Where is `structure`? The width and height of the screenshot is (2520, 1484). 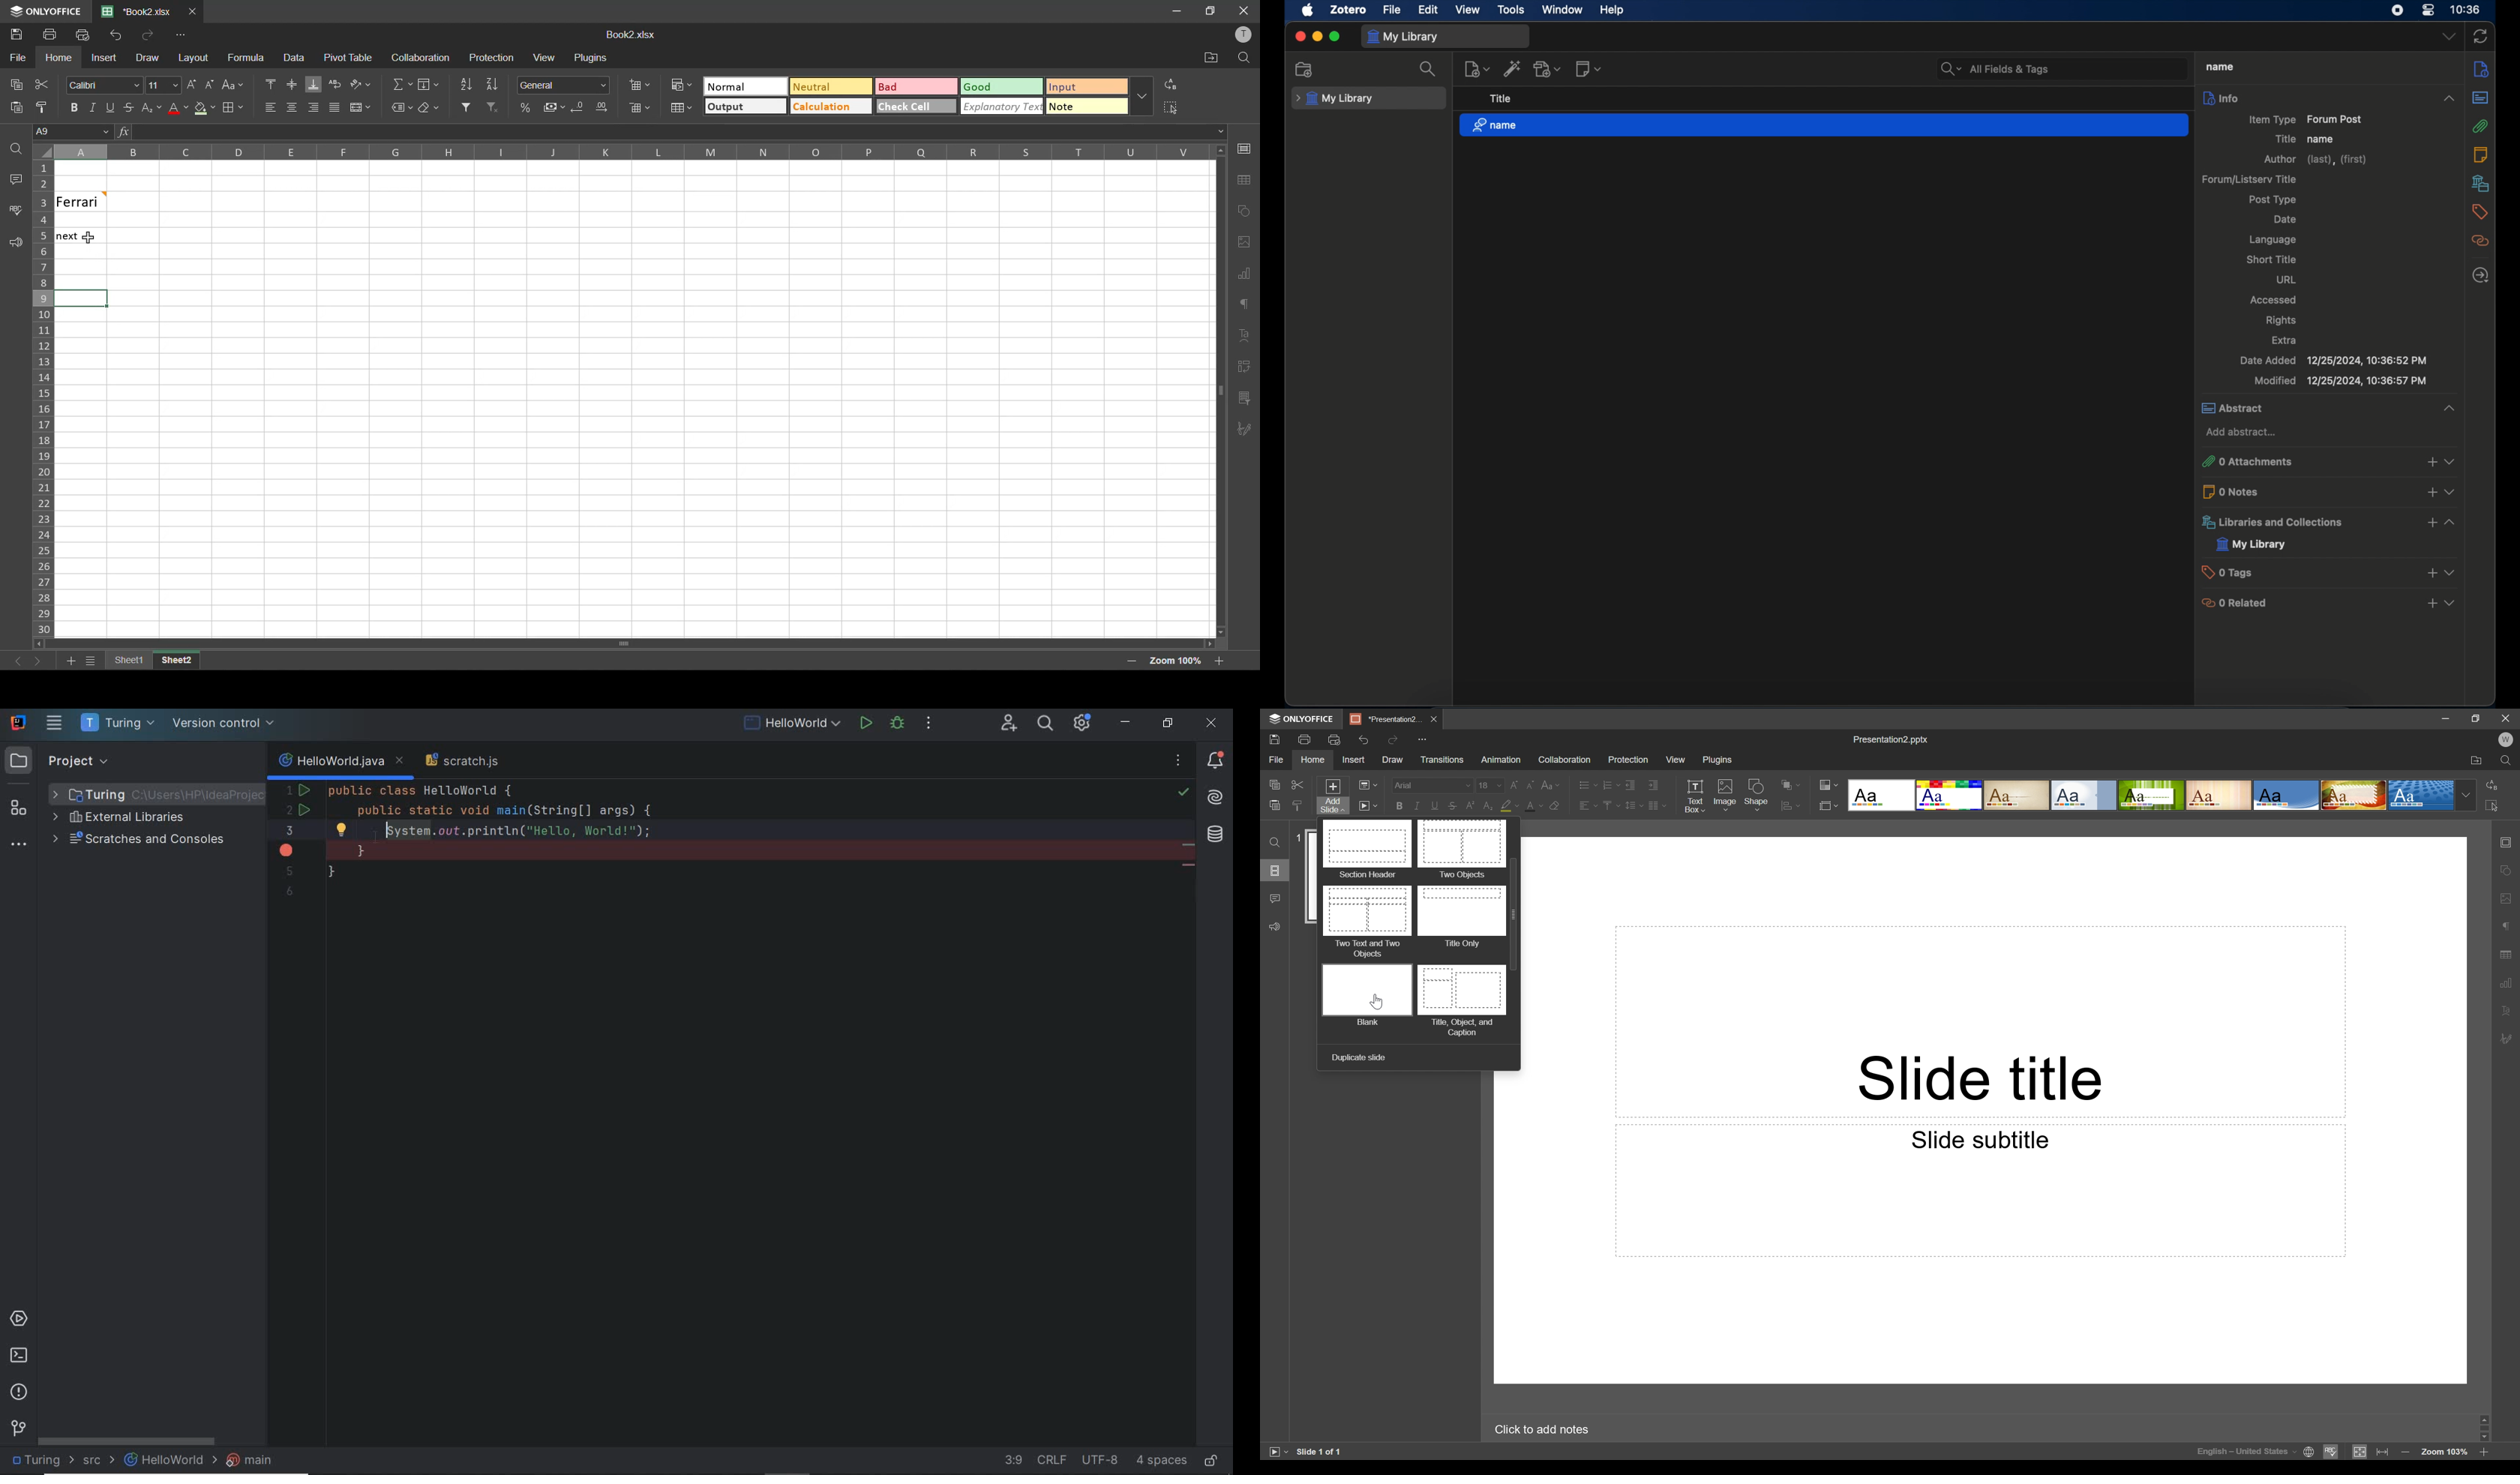 structure is located at coordinates (18, 811).